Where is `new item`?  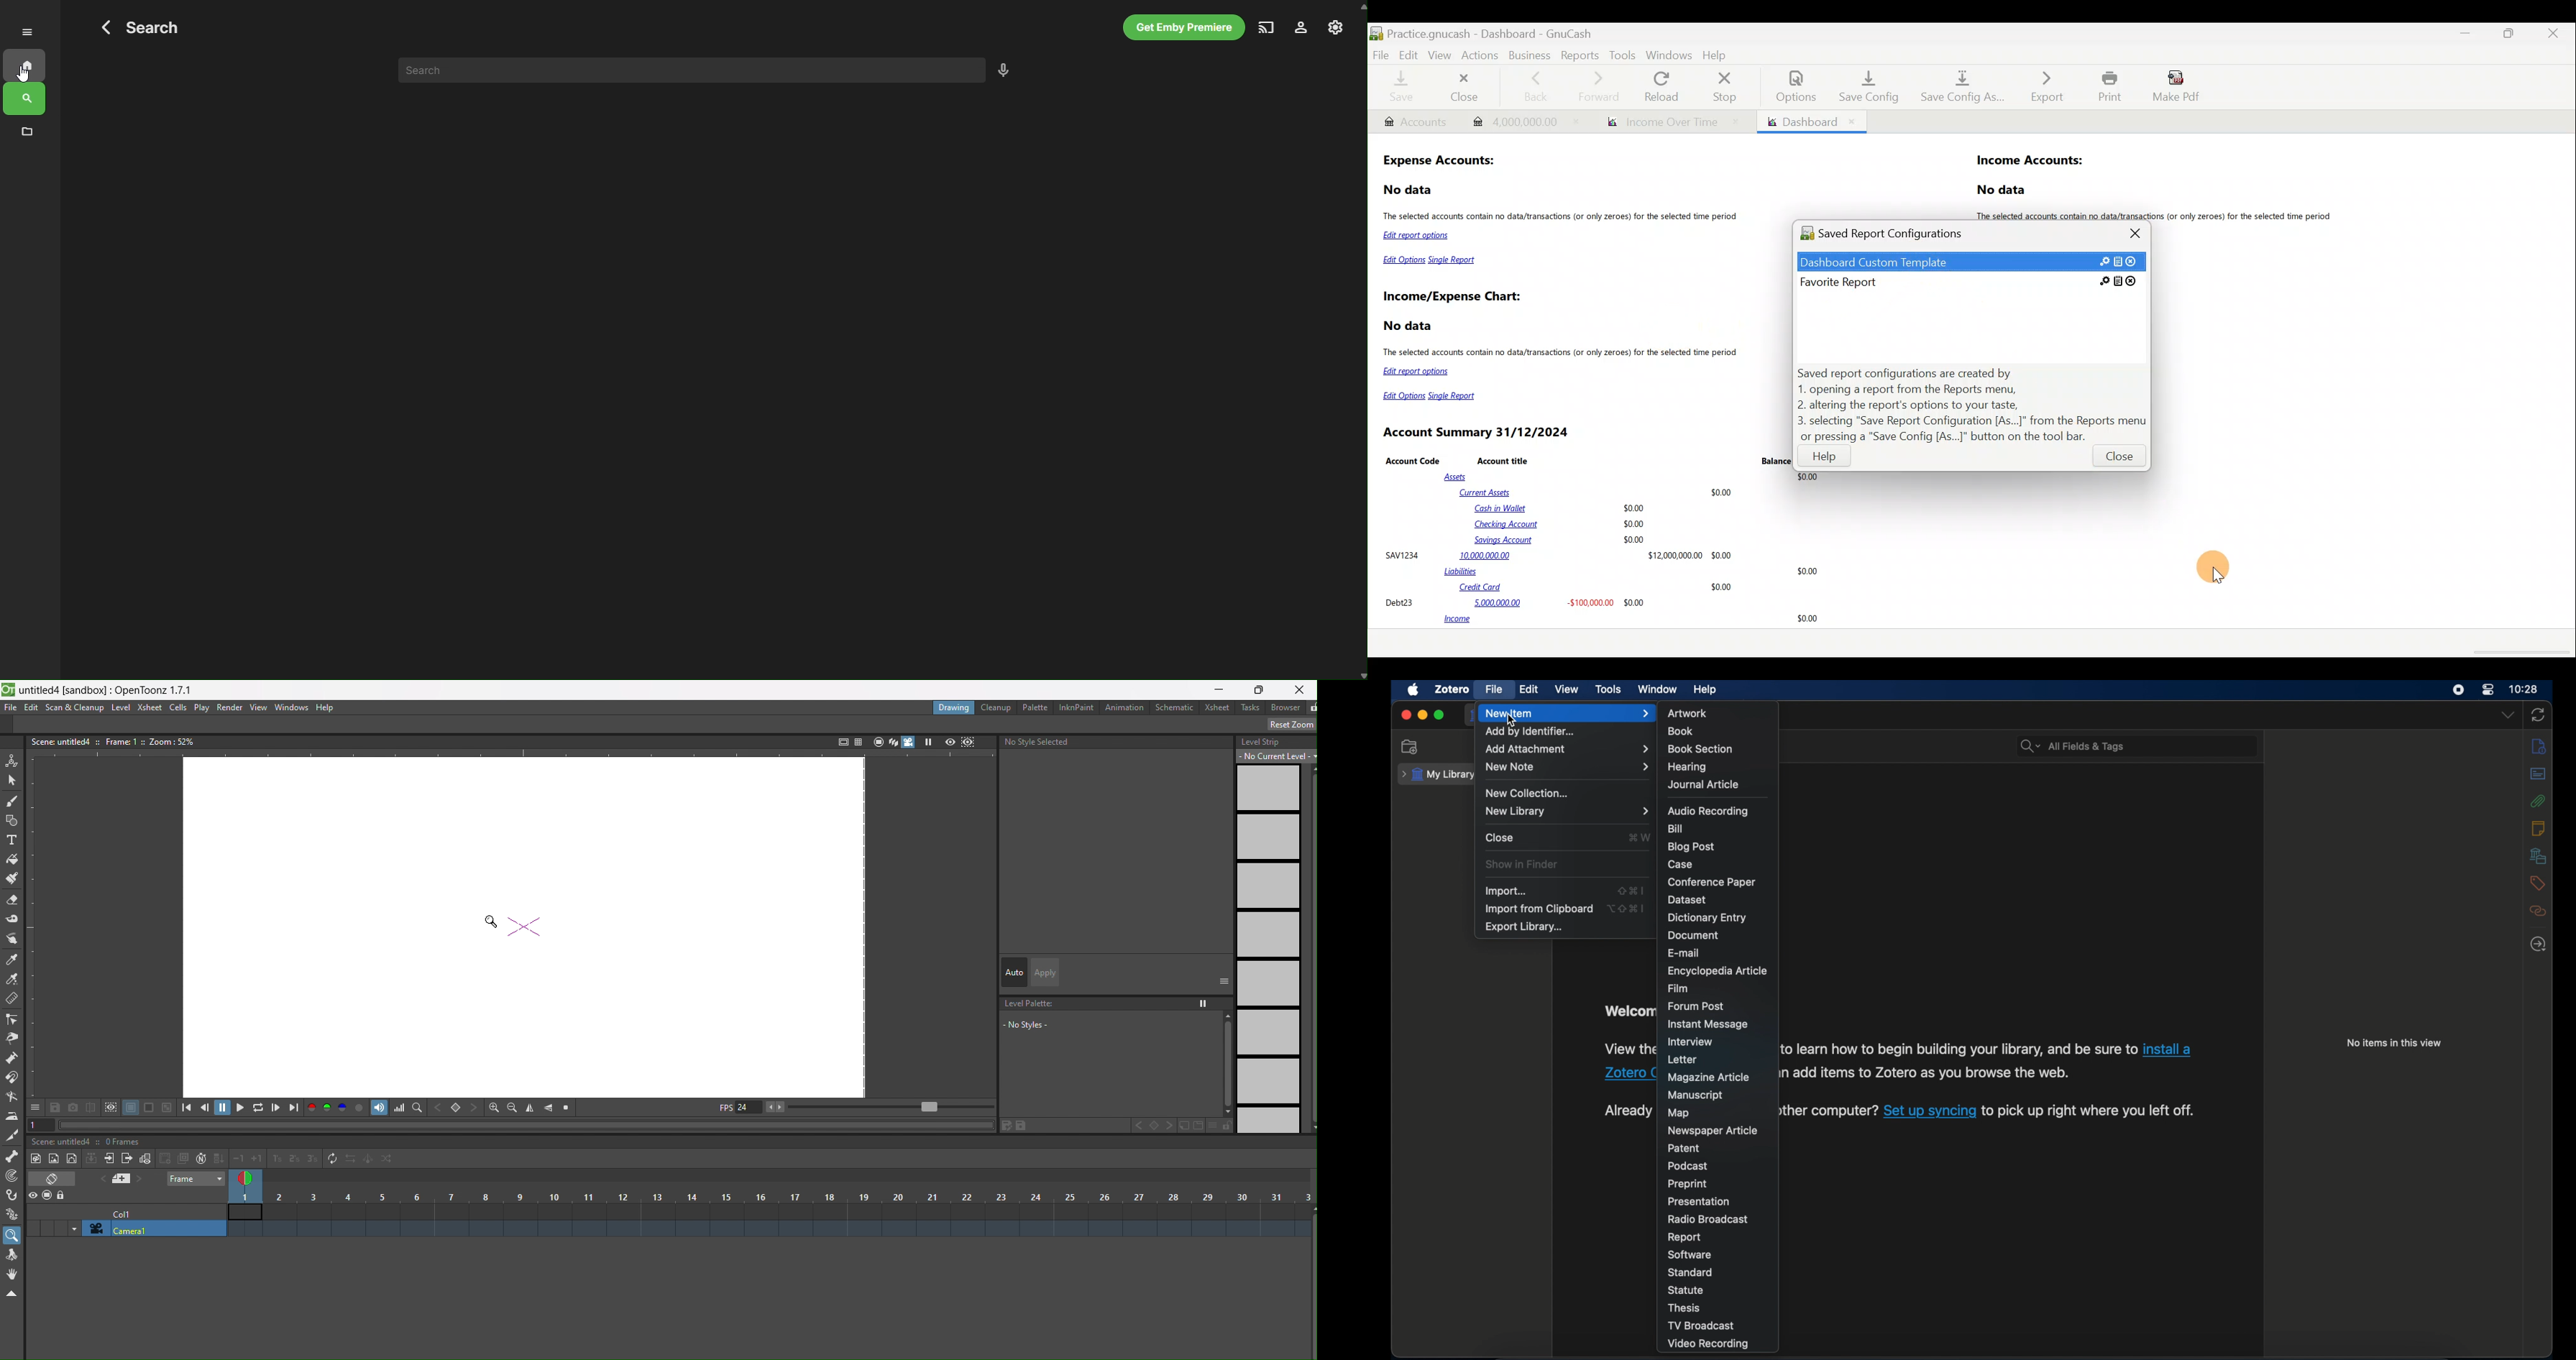
new item is located at coordinates (1567, 714).